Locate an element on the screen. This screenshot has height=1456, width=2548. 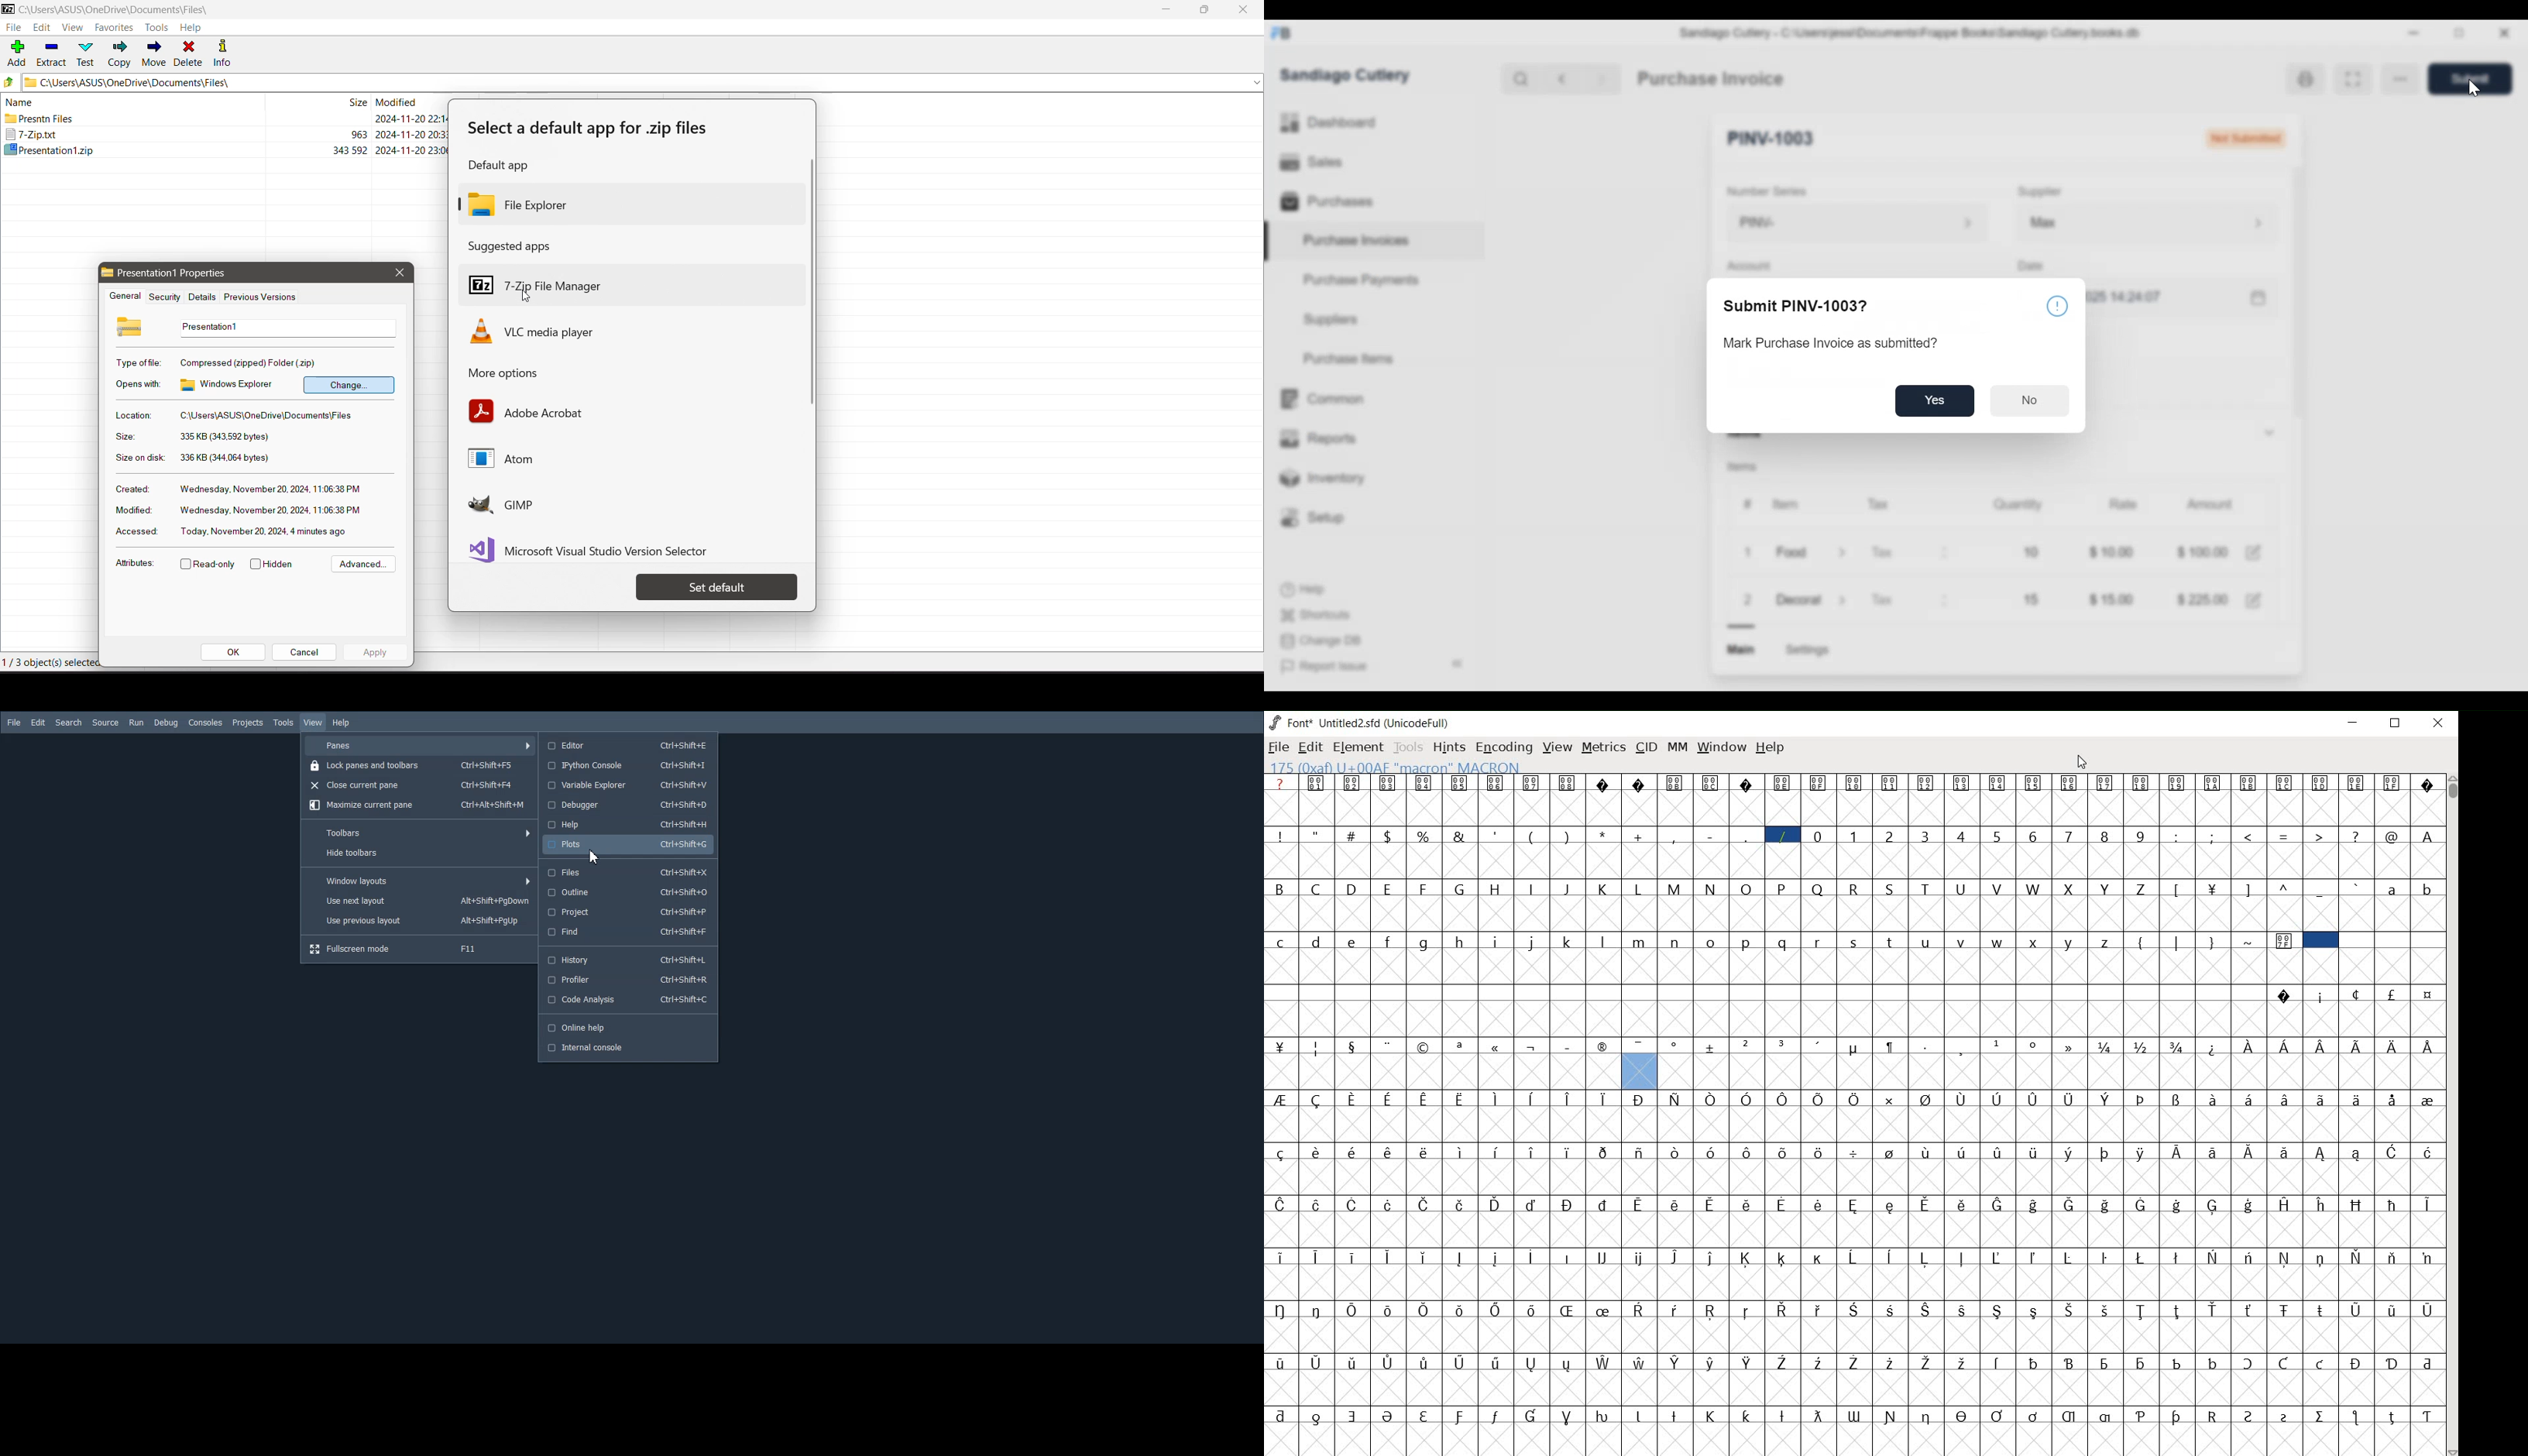
Details is located at coordinates (200, 297).